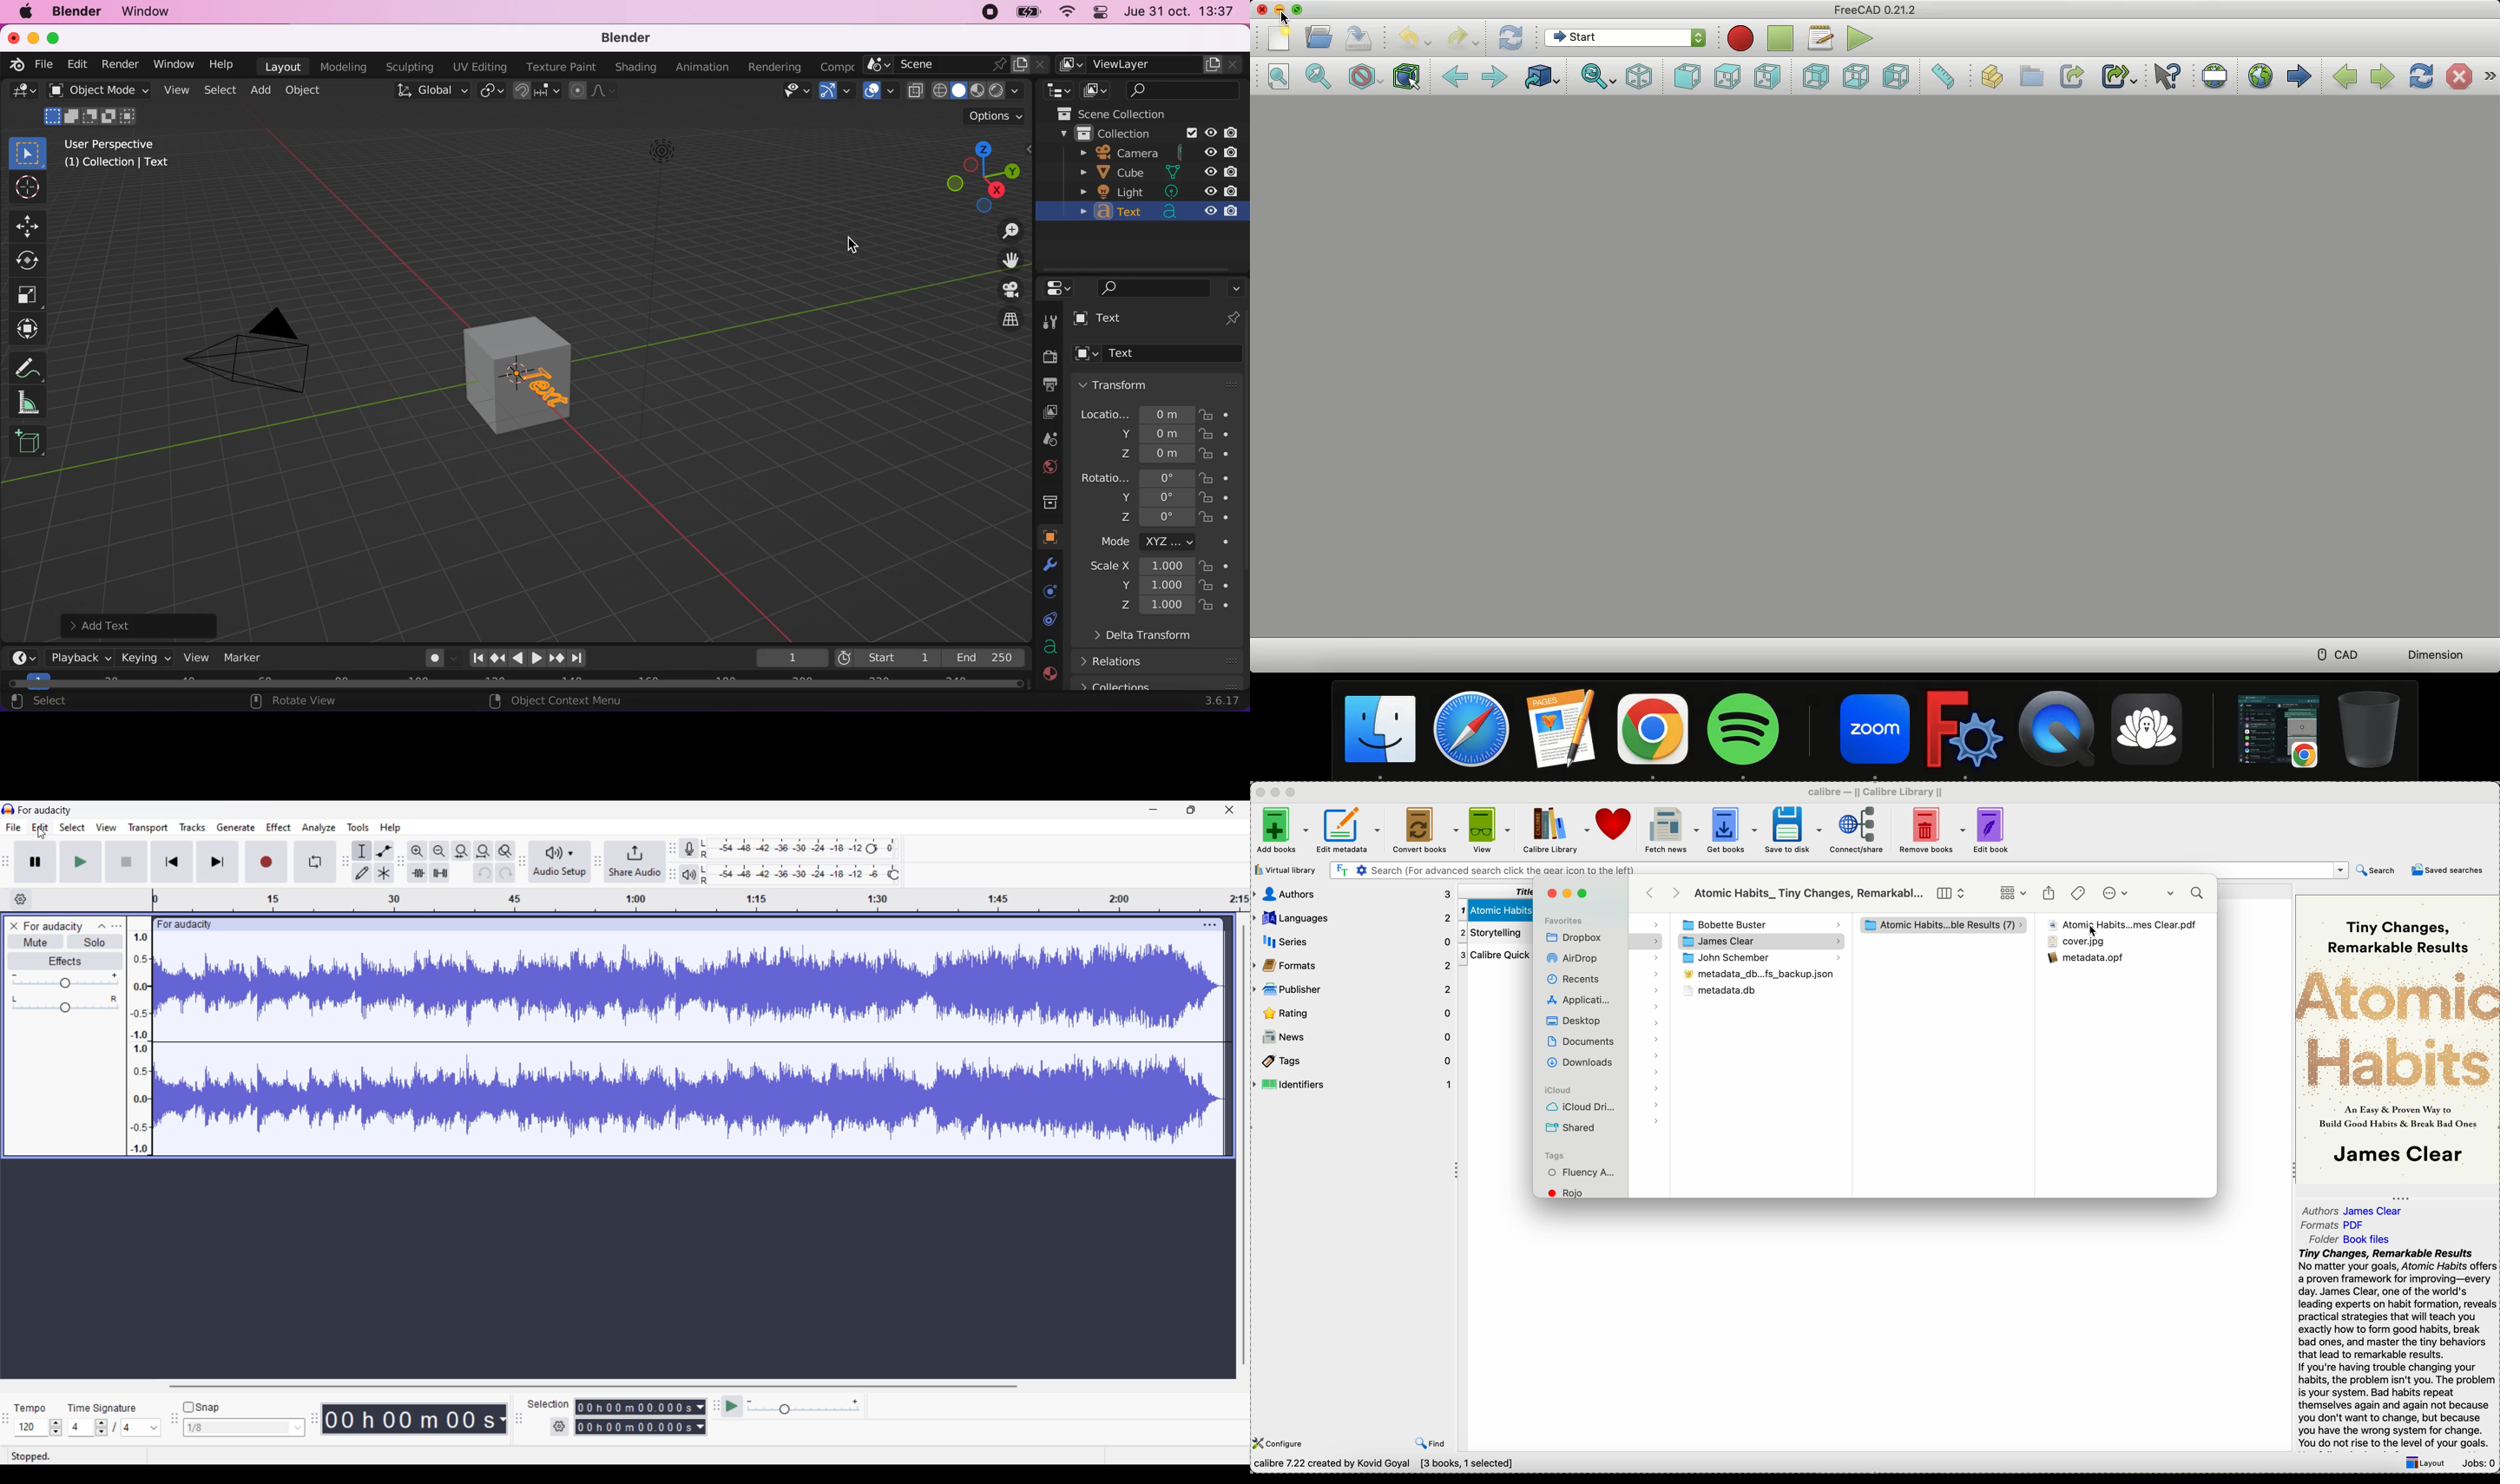 The width and height of the screenshot is (2520, 1484). What do you see at coordinates (1898, 75) in the screenshot?
I see `Left` at bounding box center [1898, 75].